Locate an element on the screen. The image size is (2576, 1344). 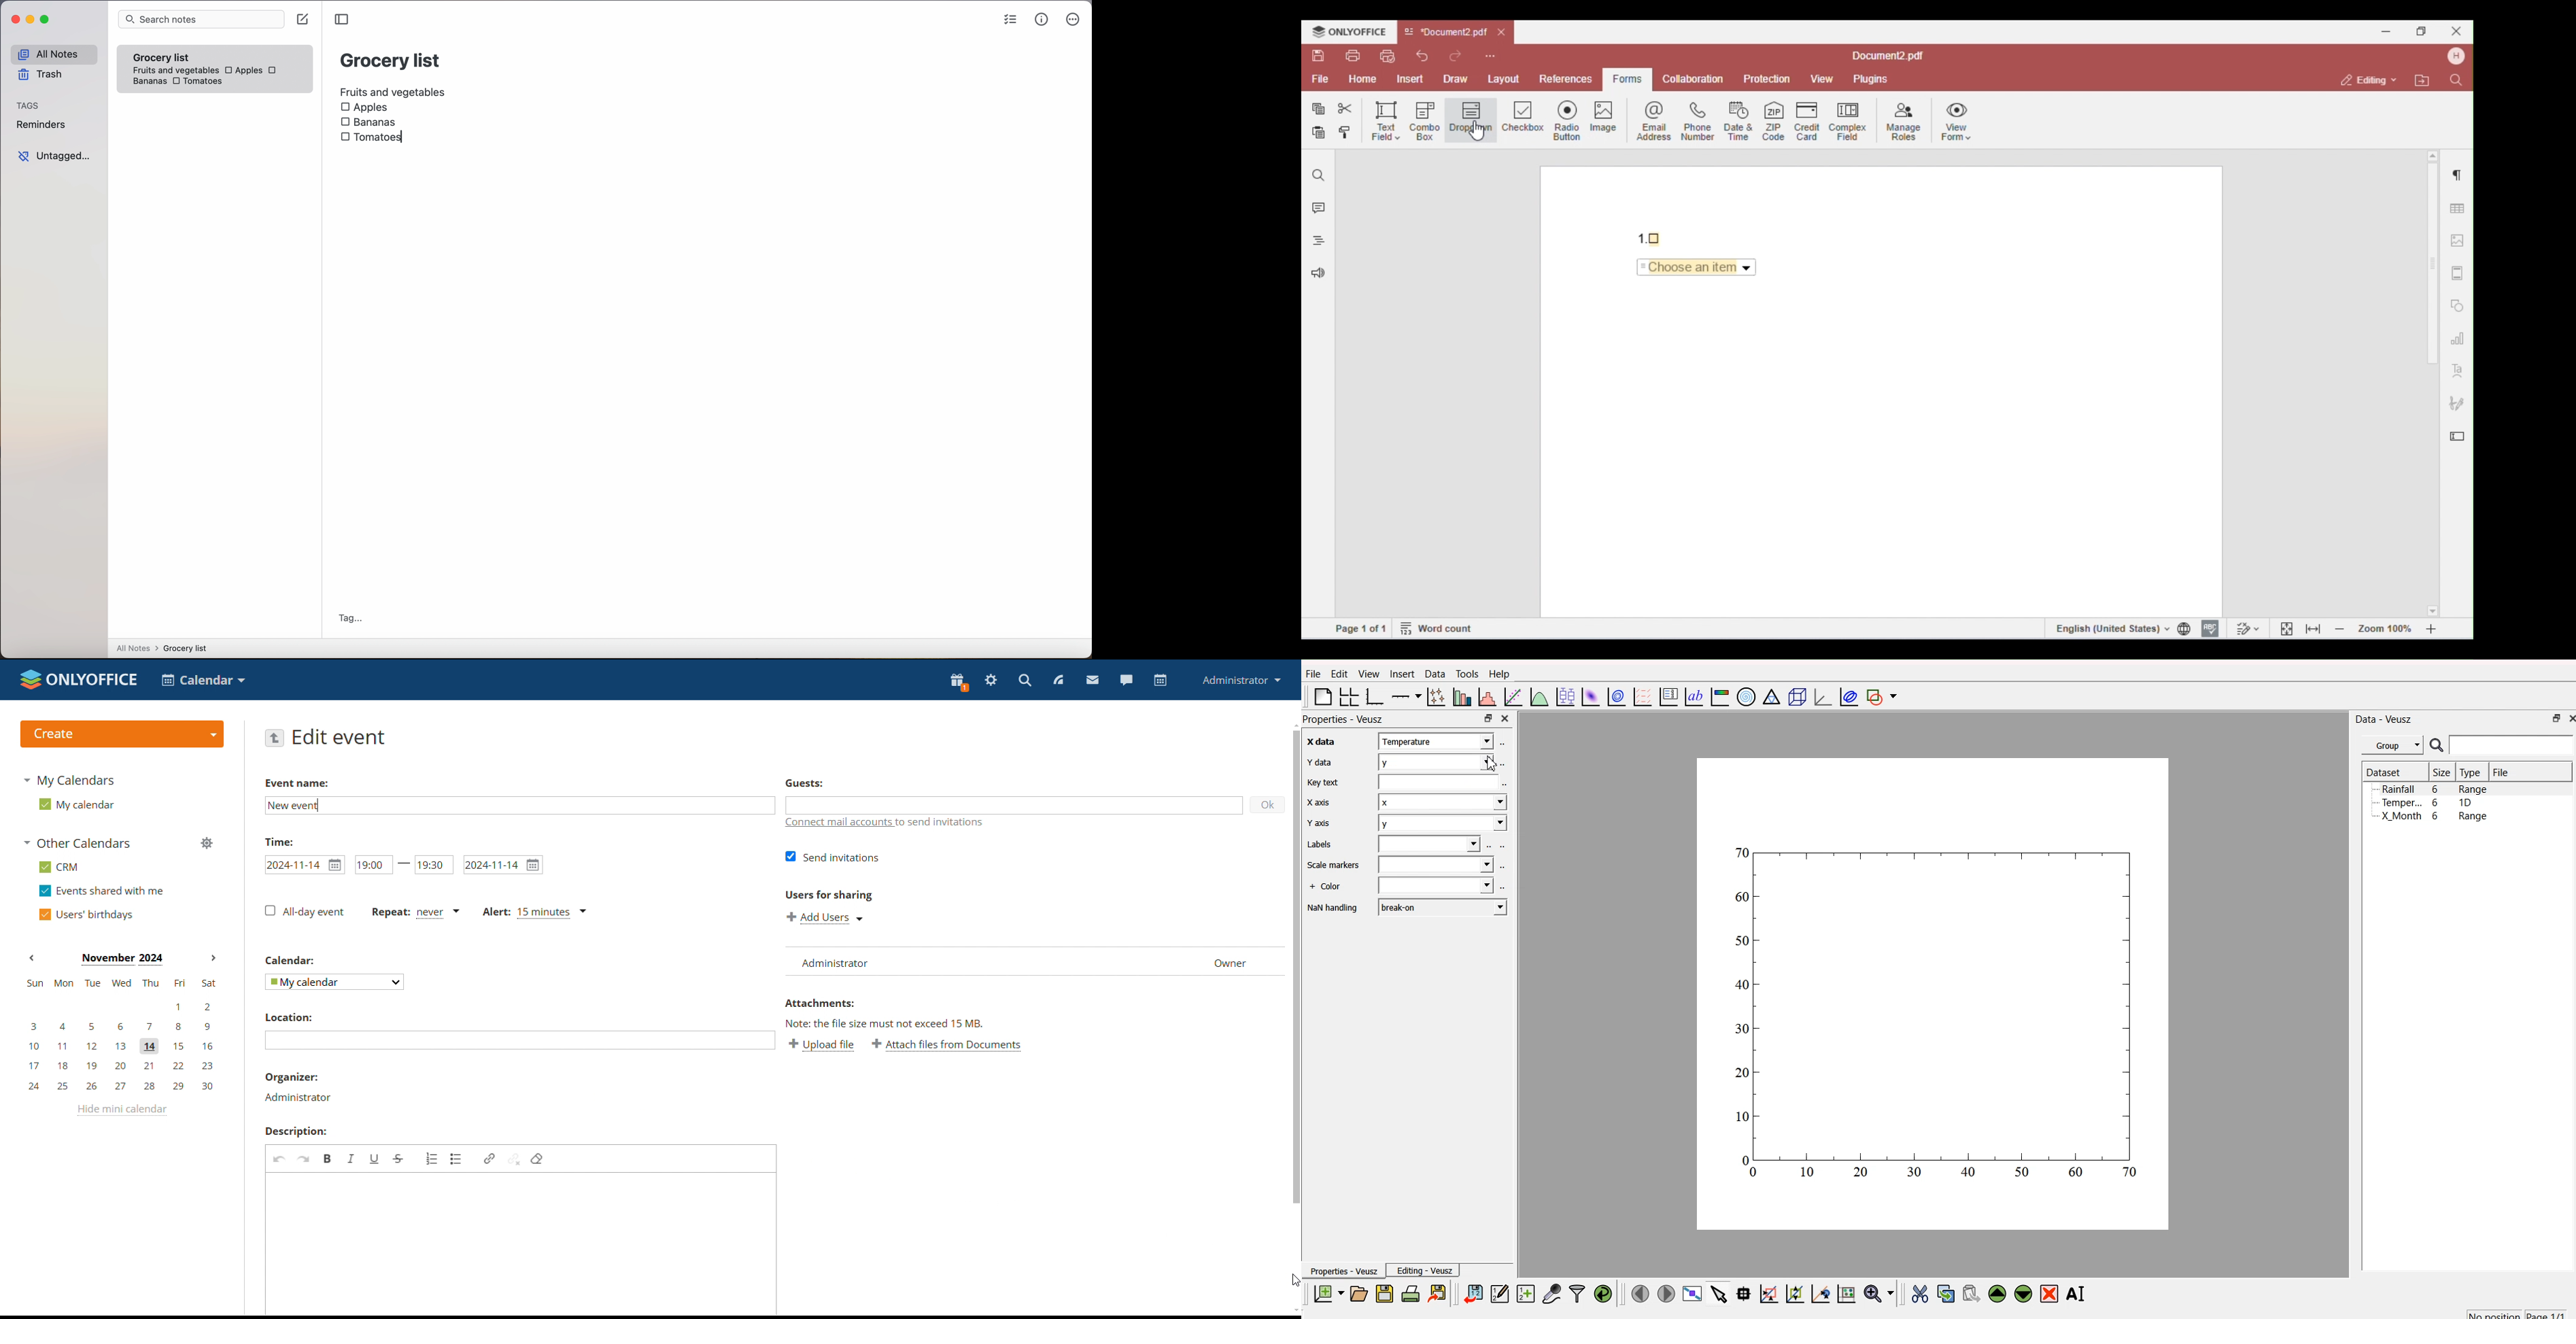
histogram of dataset is located at coordinates (1488, 697).